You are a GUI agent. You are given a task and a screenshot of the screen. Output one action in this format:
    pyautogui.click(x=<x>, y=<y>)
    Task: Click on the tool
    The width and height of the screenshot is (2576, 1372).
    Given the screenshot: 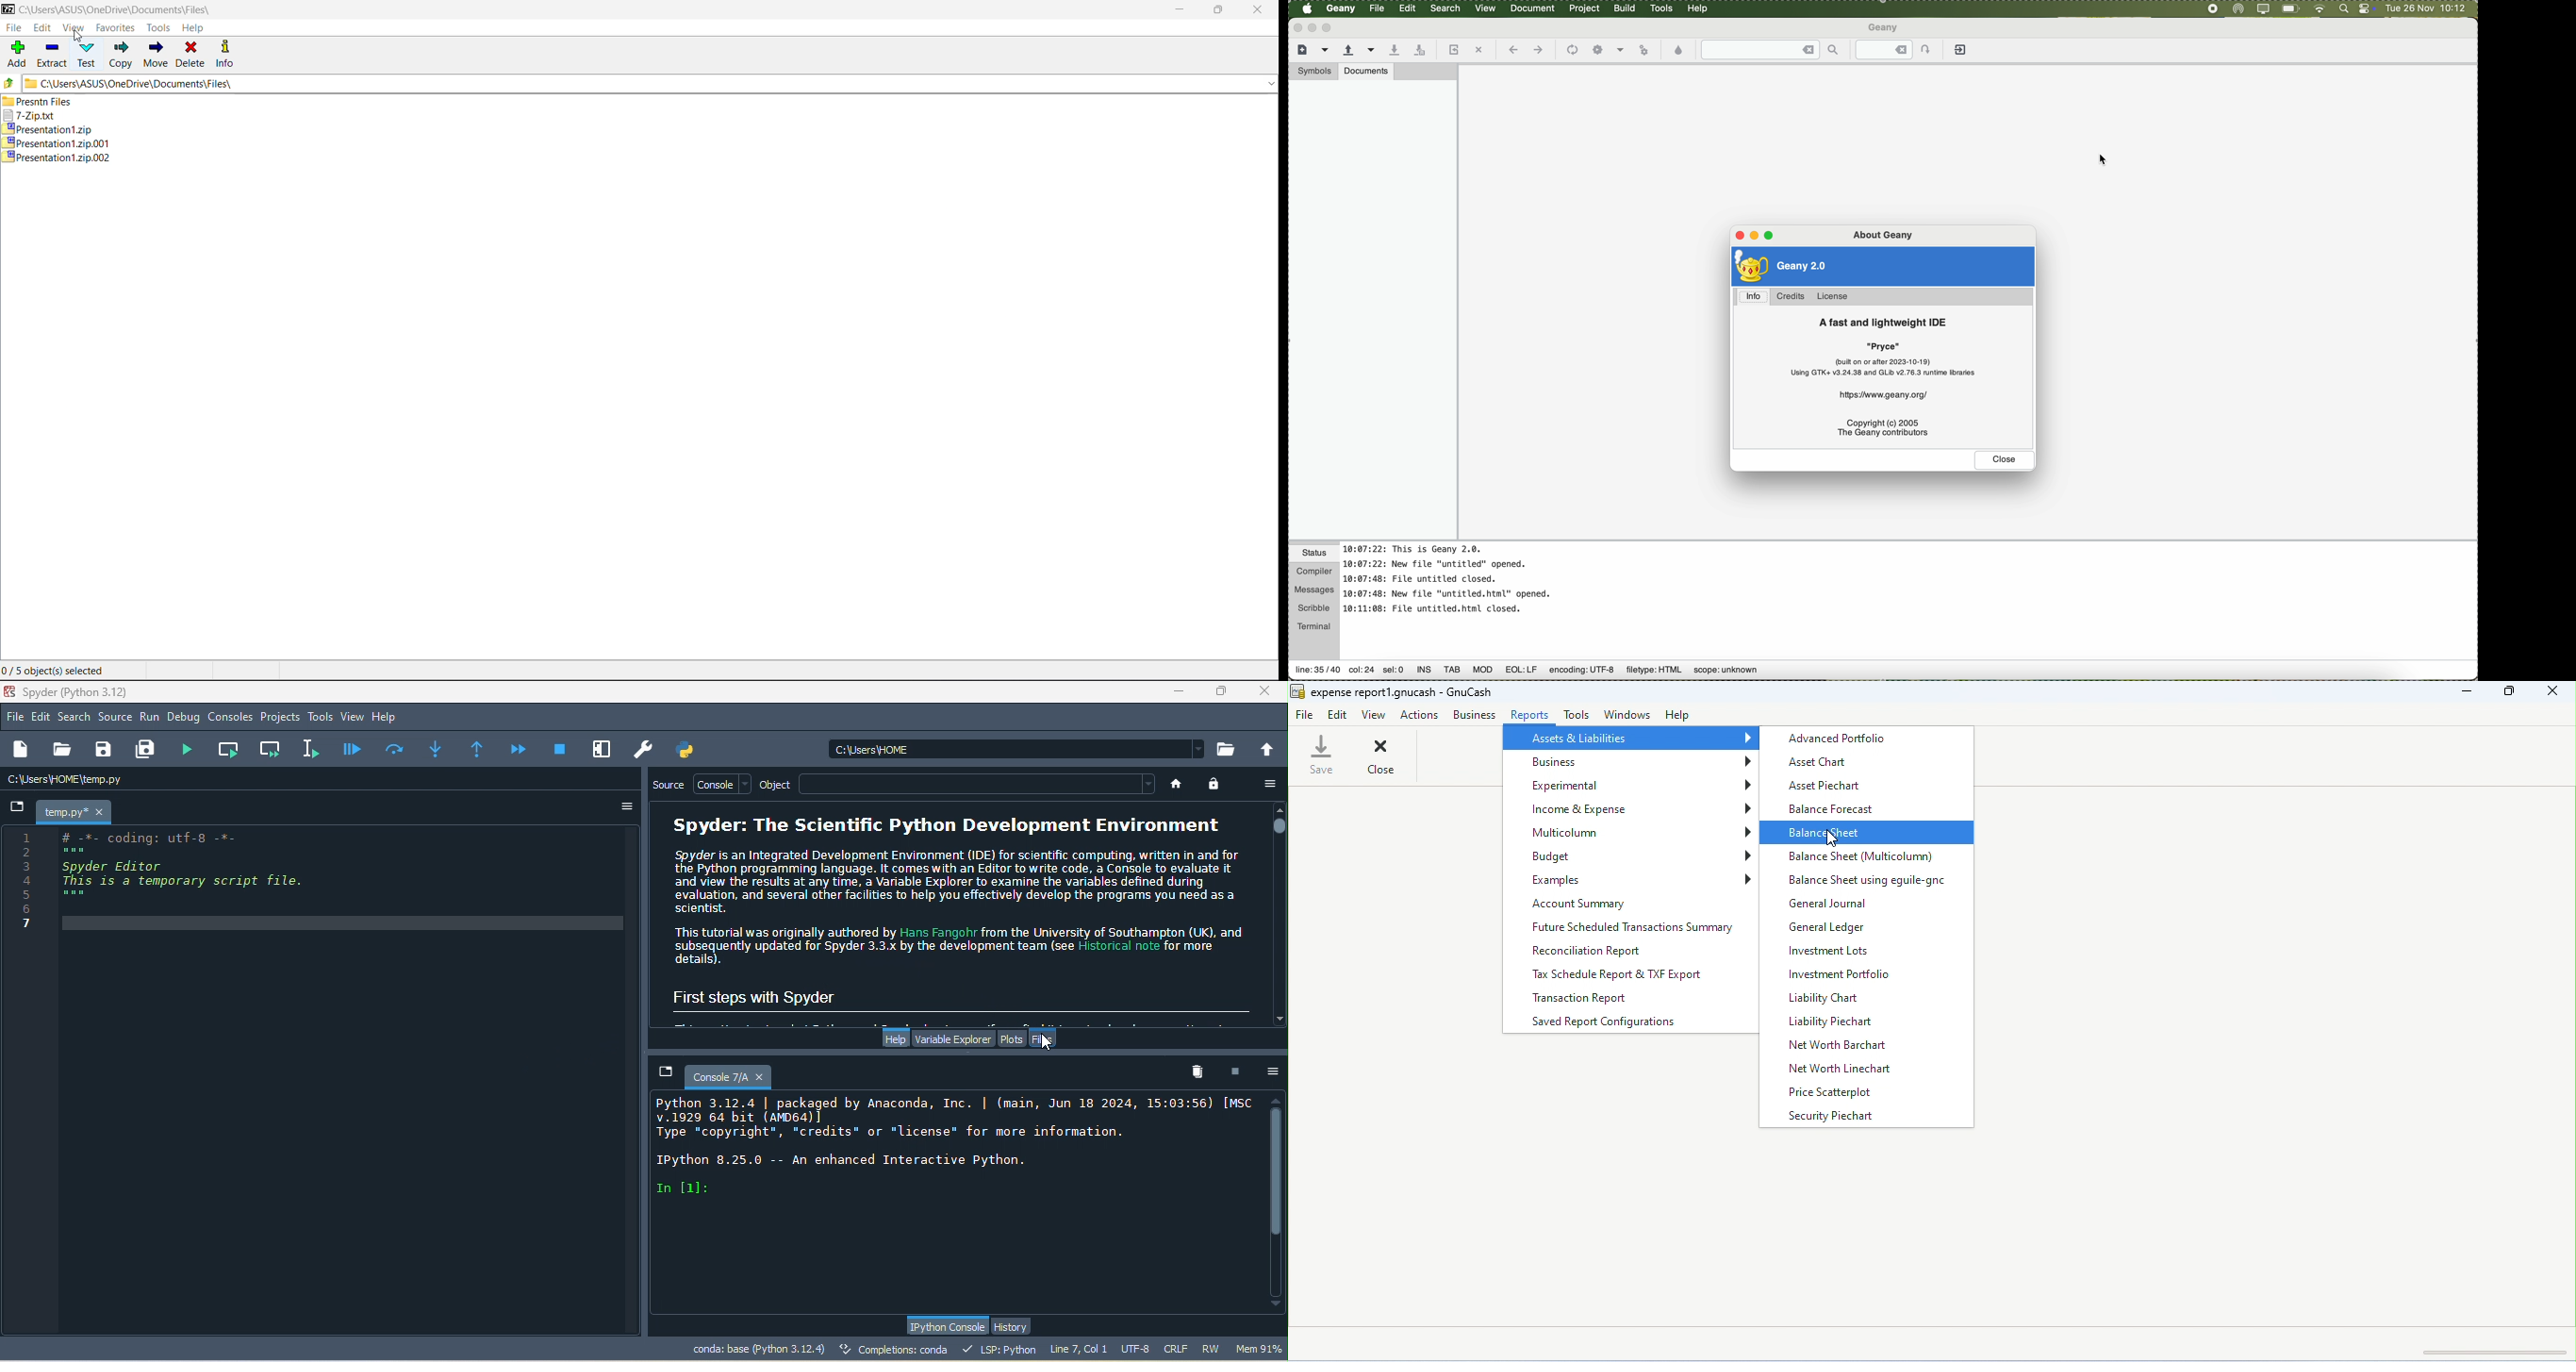 What is the action you would take?
    pyautogui.click(x=1577, y=715)
    